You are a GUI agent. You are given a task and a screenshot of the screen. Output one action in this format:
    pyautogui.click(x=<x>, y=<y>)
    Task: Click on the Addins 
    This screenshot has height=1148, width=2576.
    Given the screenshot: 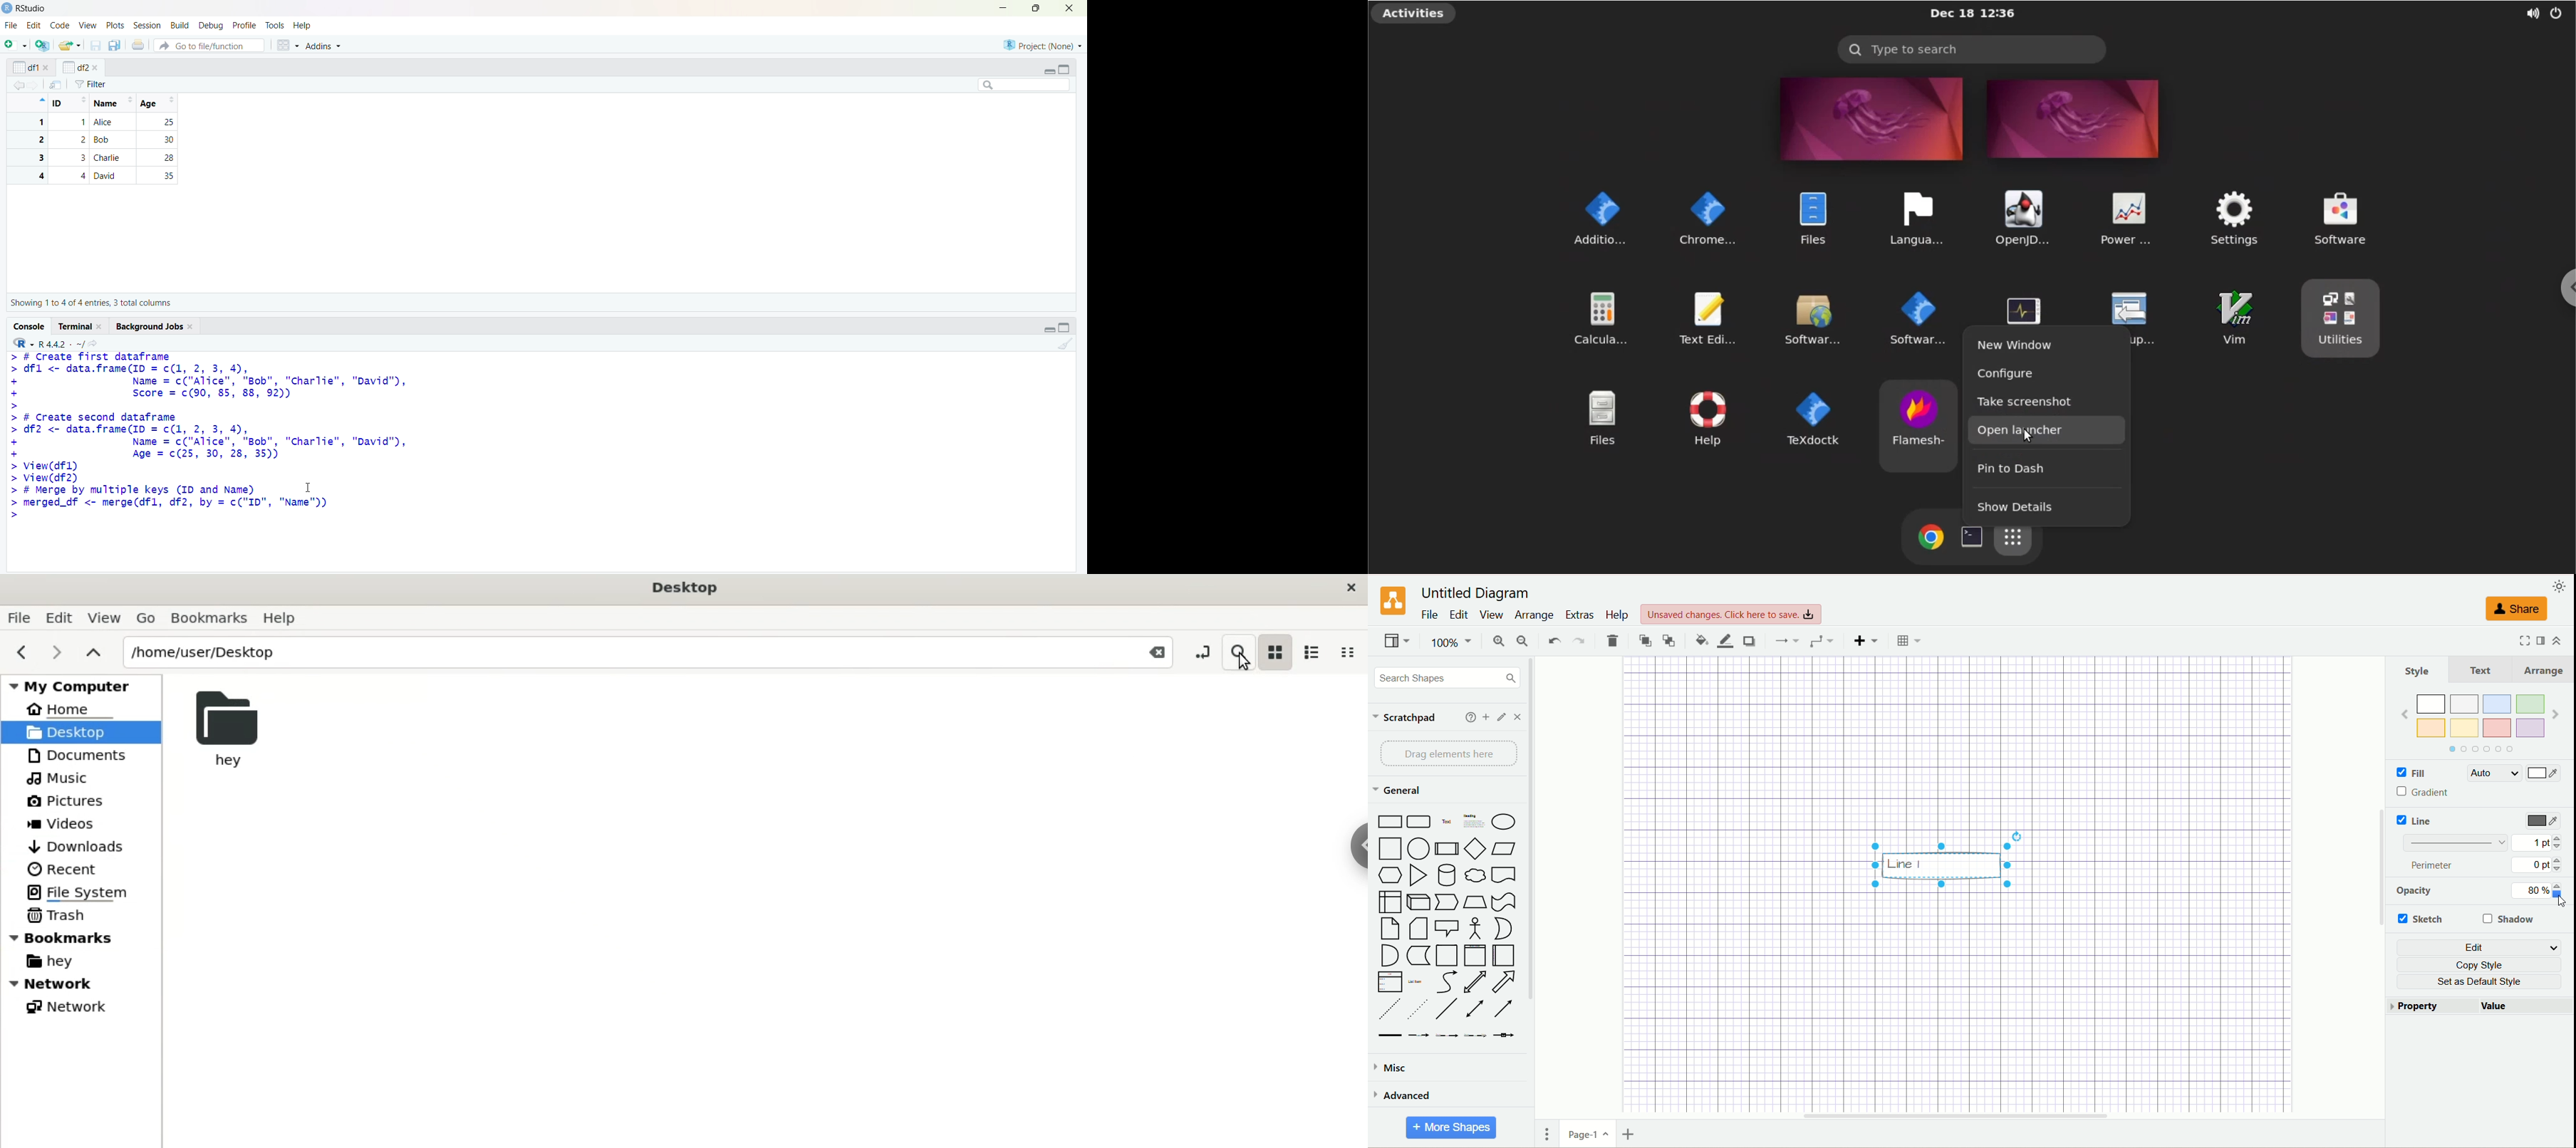 What is the action you would take?
    pyautogui.click(x=322, y=45)
    